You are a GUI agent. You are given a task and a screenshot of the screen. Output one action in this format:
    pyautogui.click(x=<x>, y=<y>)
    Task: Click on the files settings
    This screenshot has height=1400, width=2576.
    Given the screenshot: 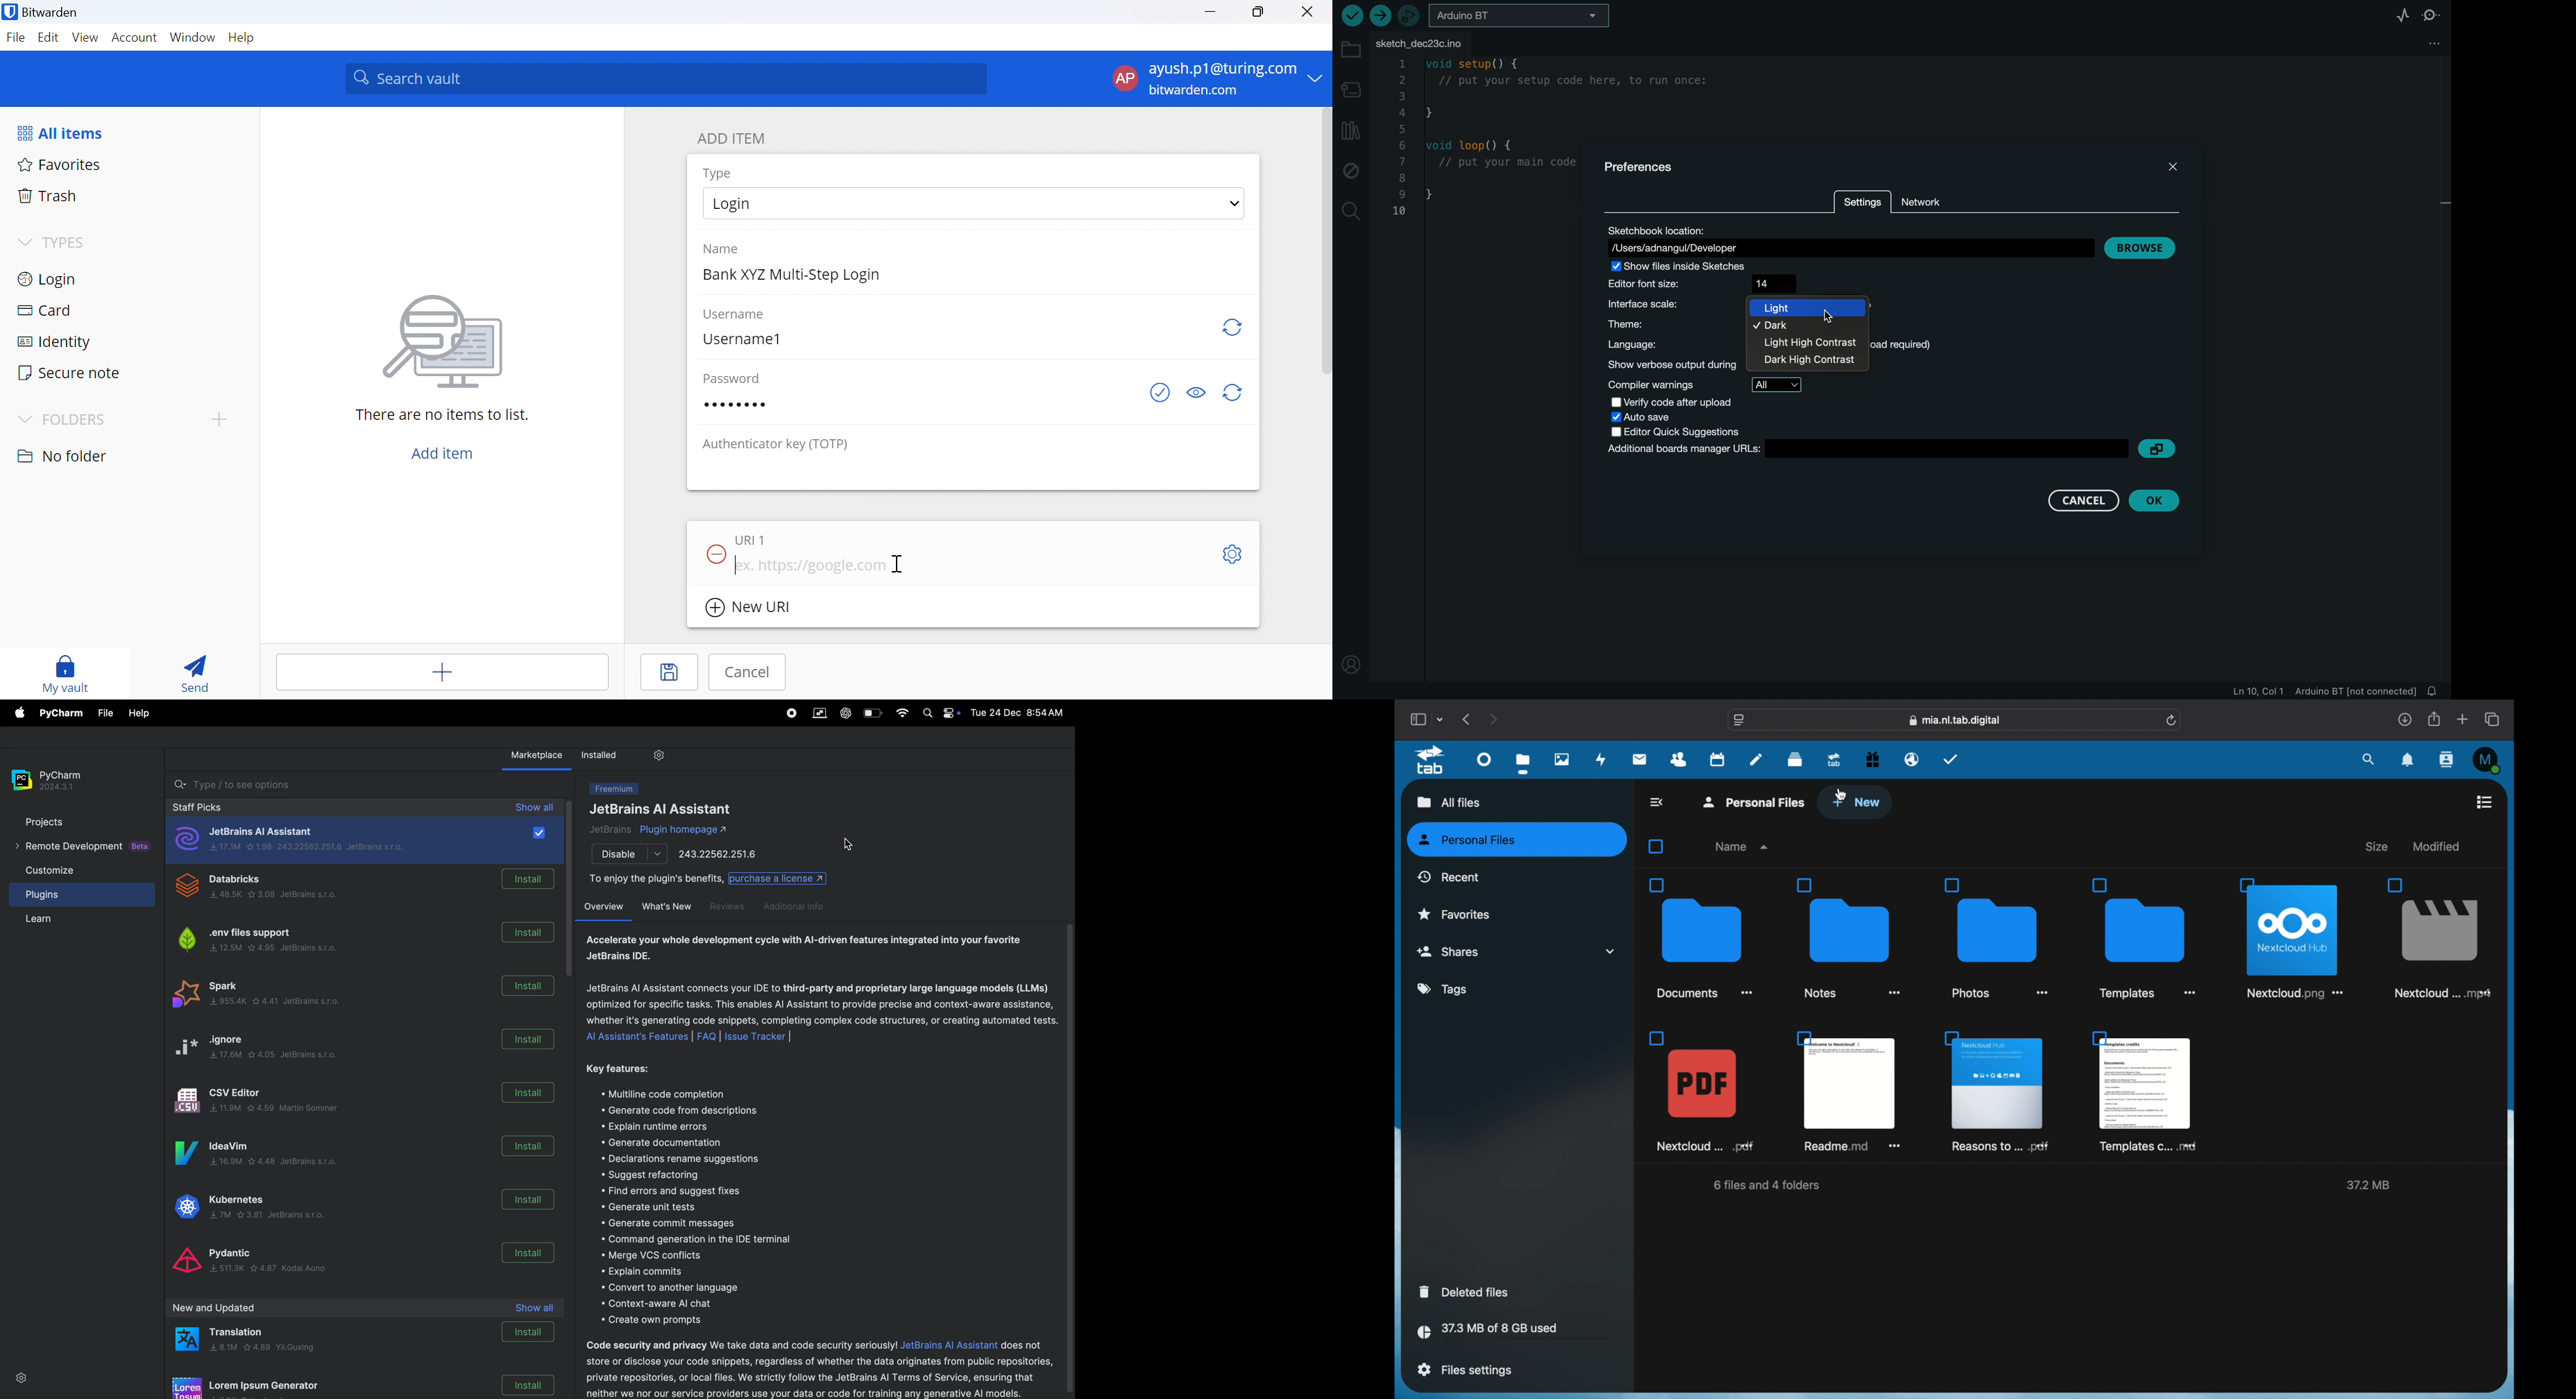 What is the action you would take?
    pyautogui.click(x=1465, y=1370)
    